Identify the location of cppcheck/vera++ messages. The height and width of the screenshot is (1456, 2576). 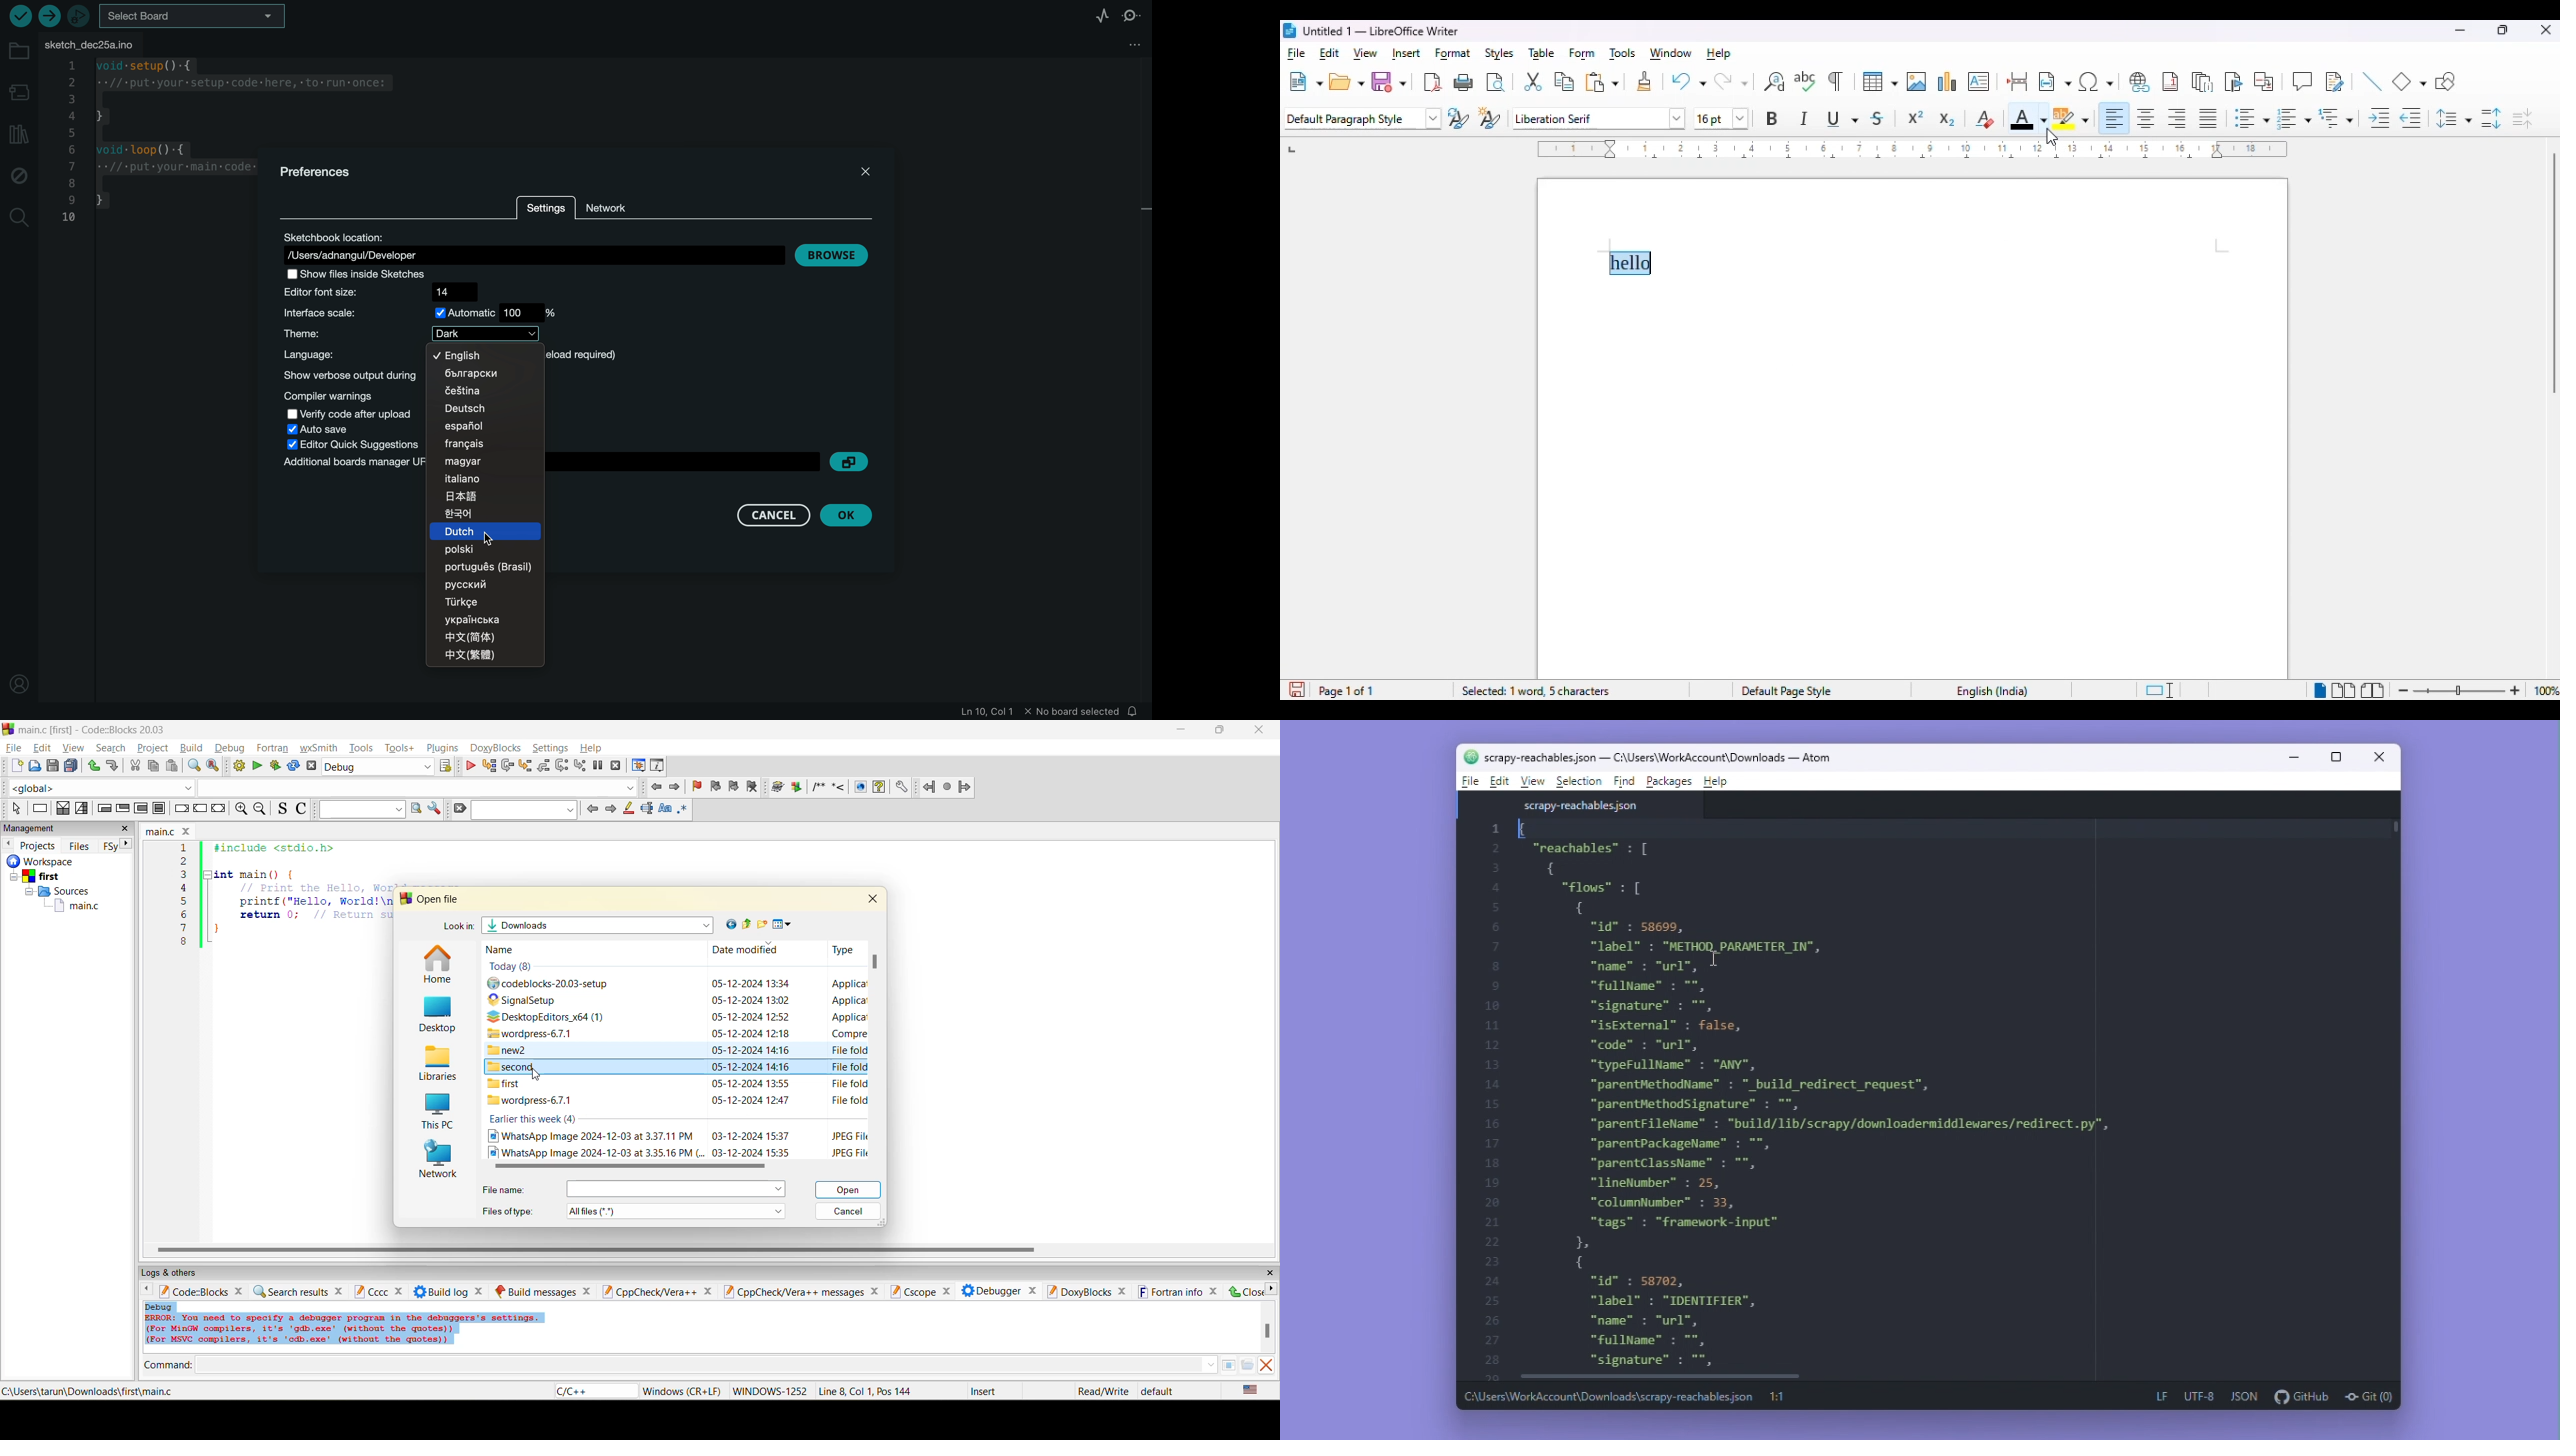
(792, 1292).